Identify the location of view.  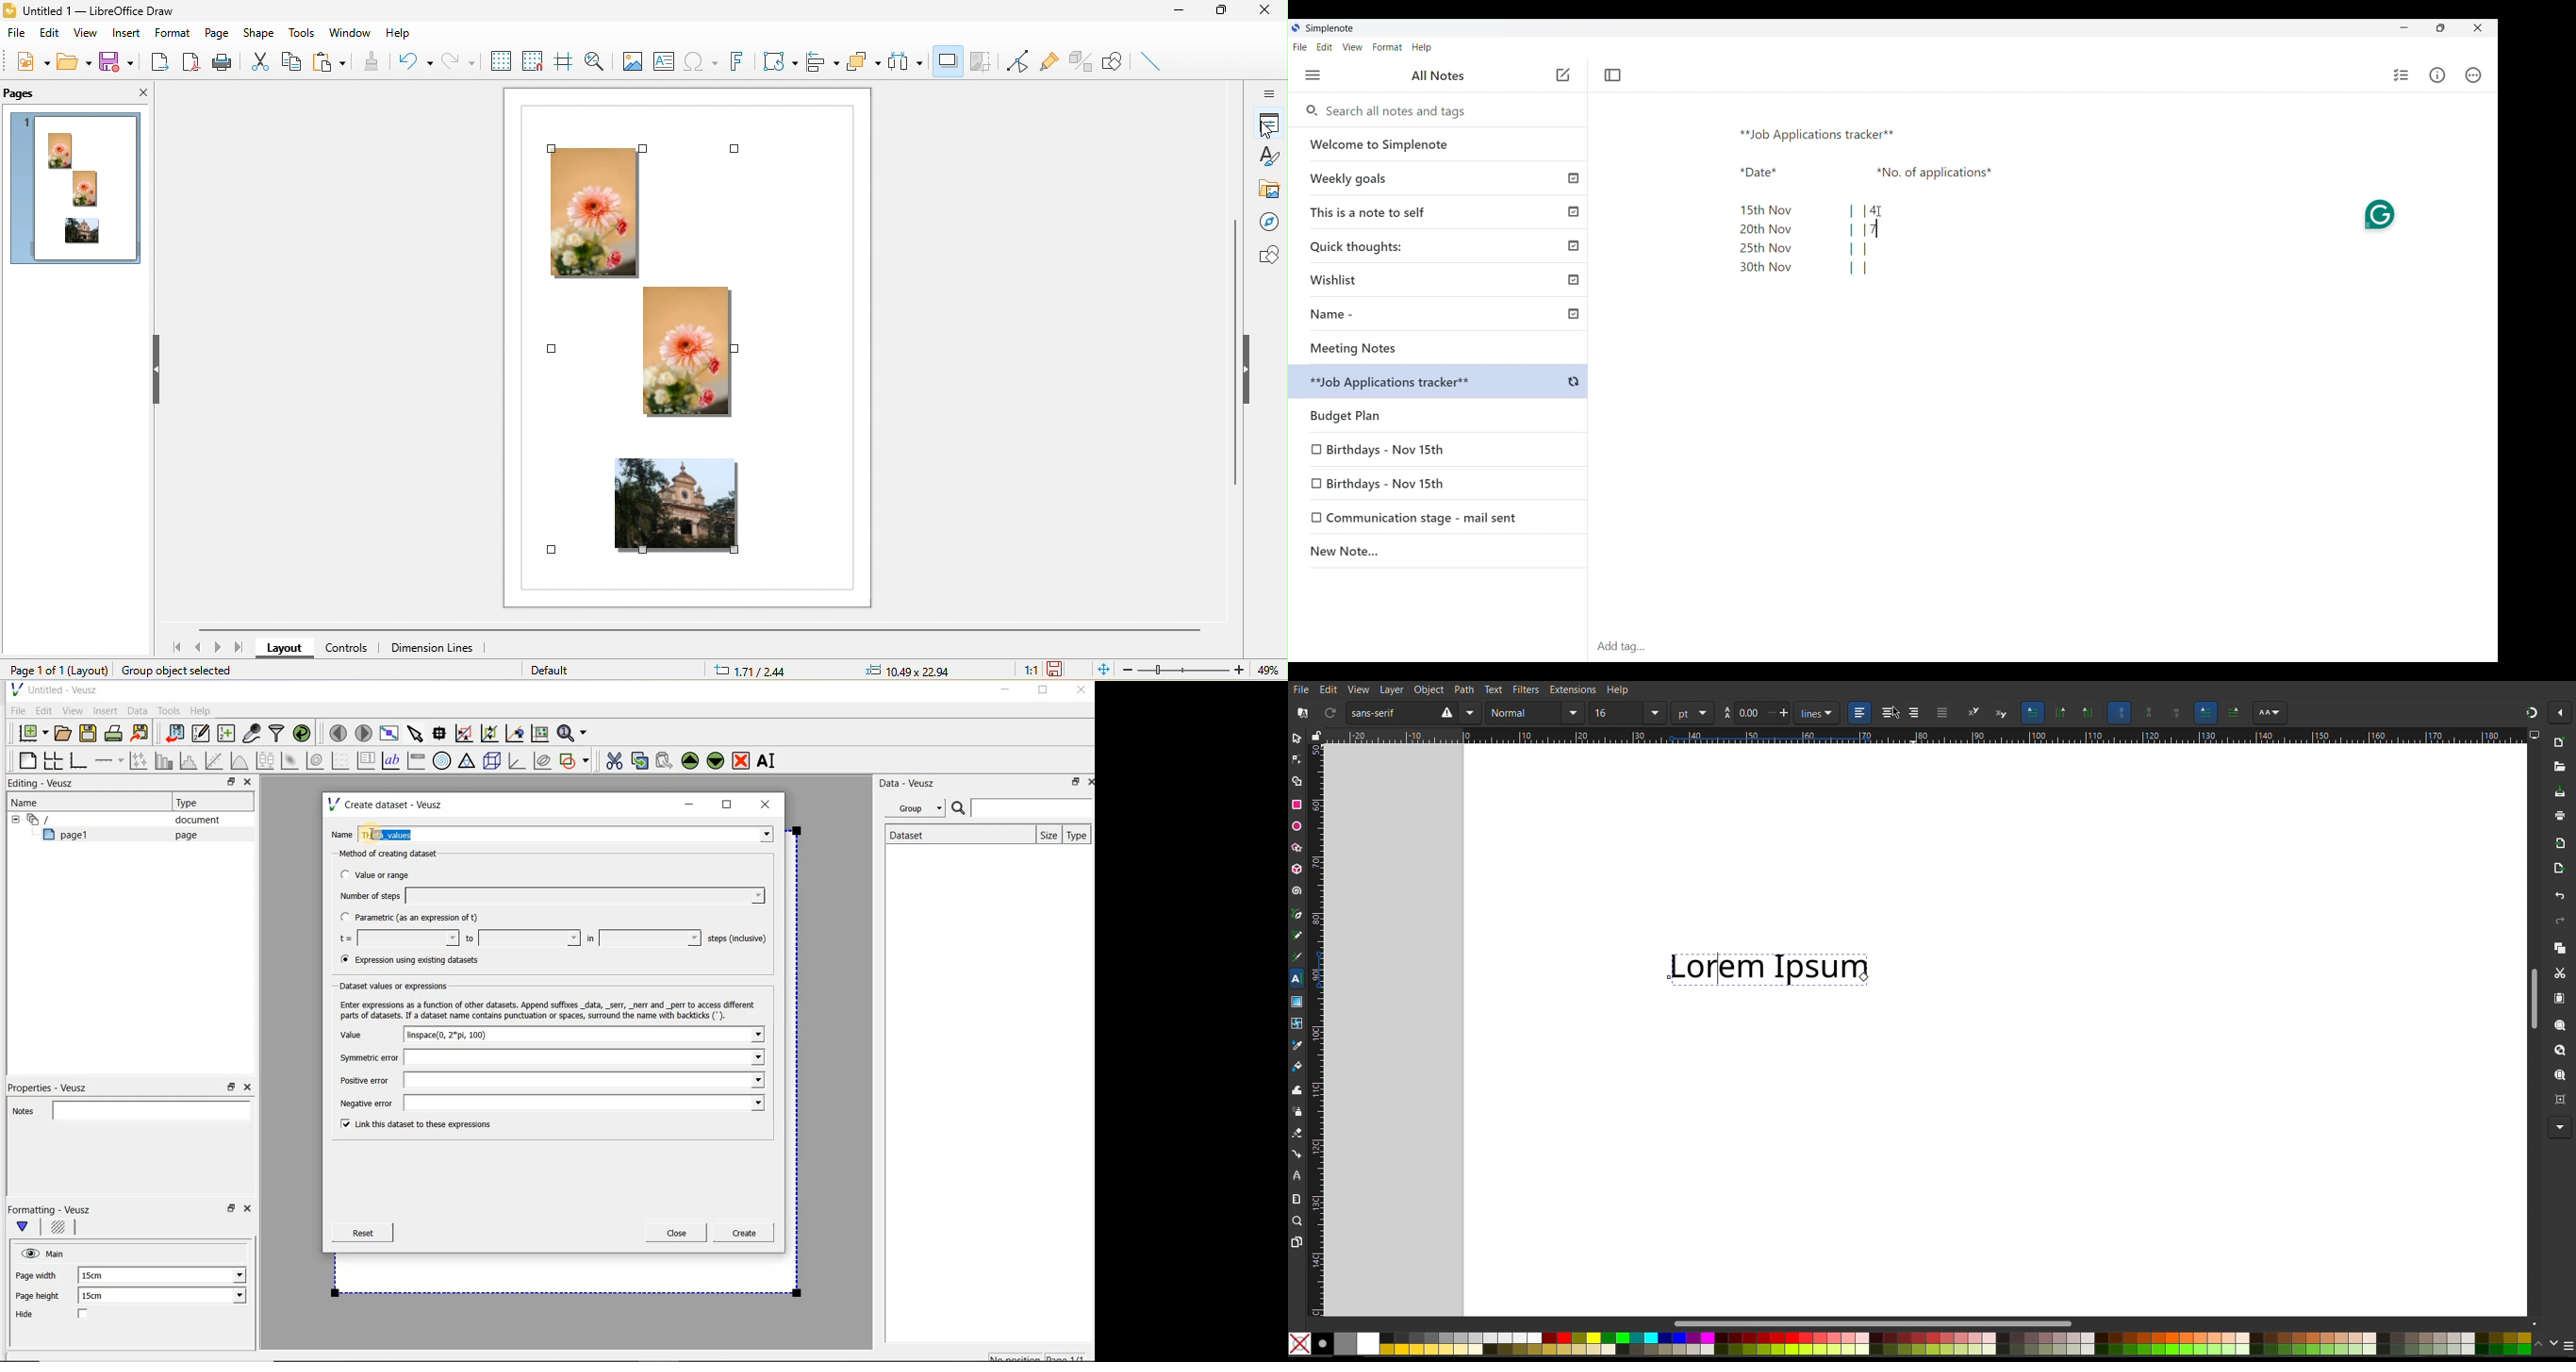
(87, 35).